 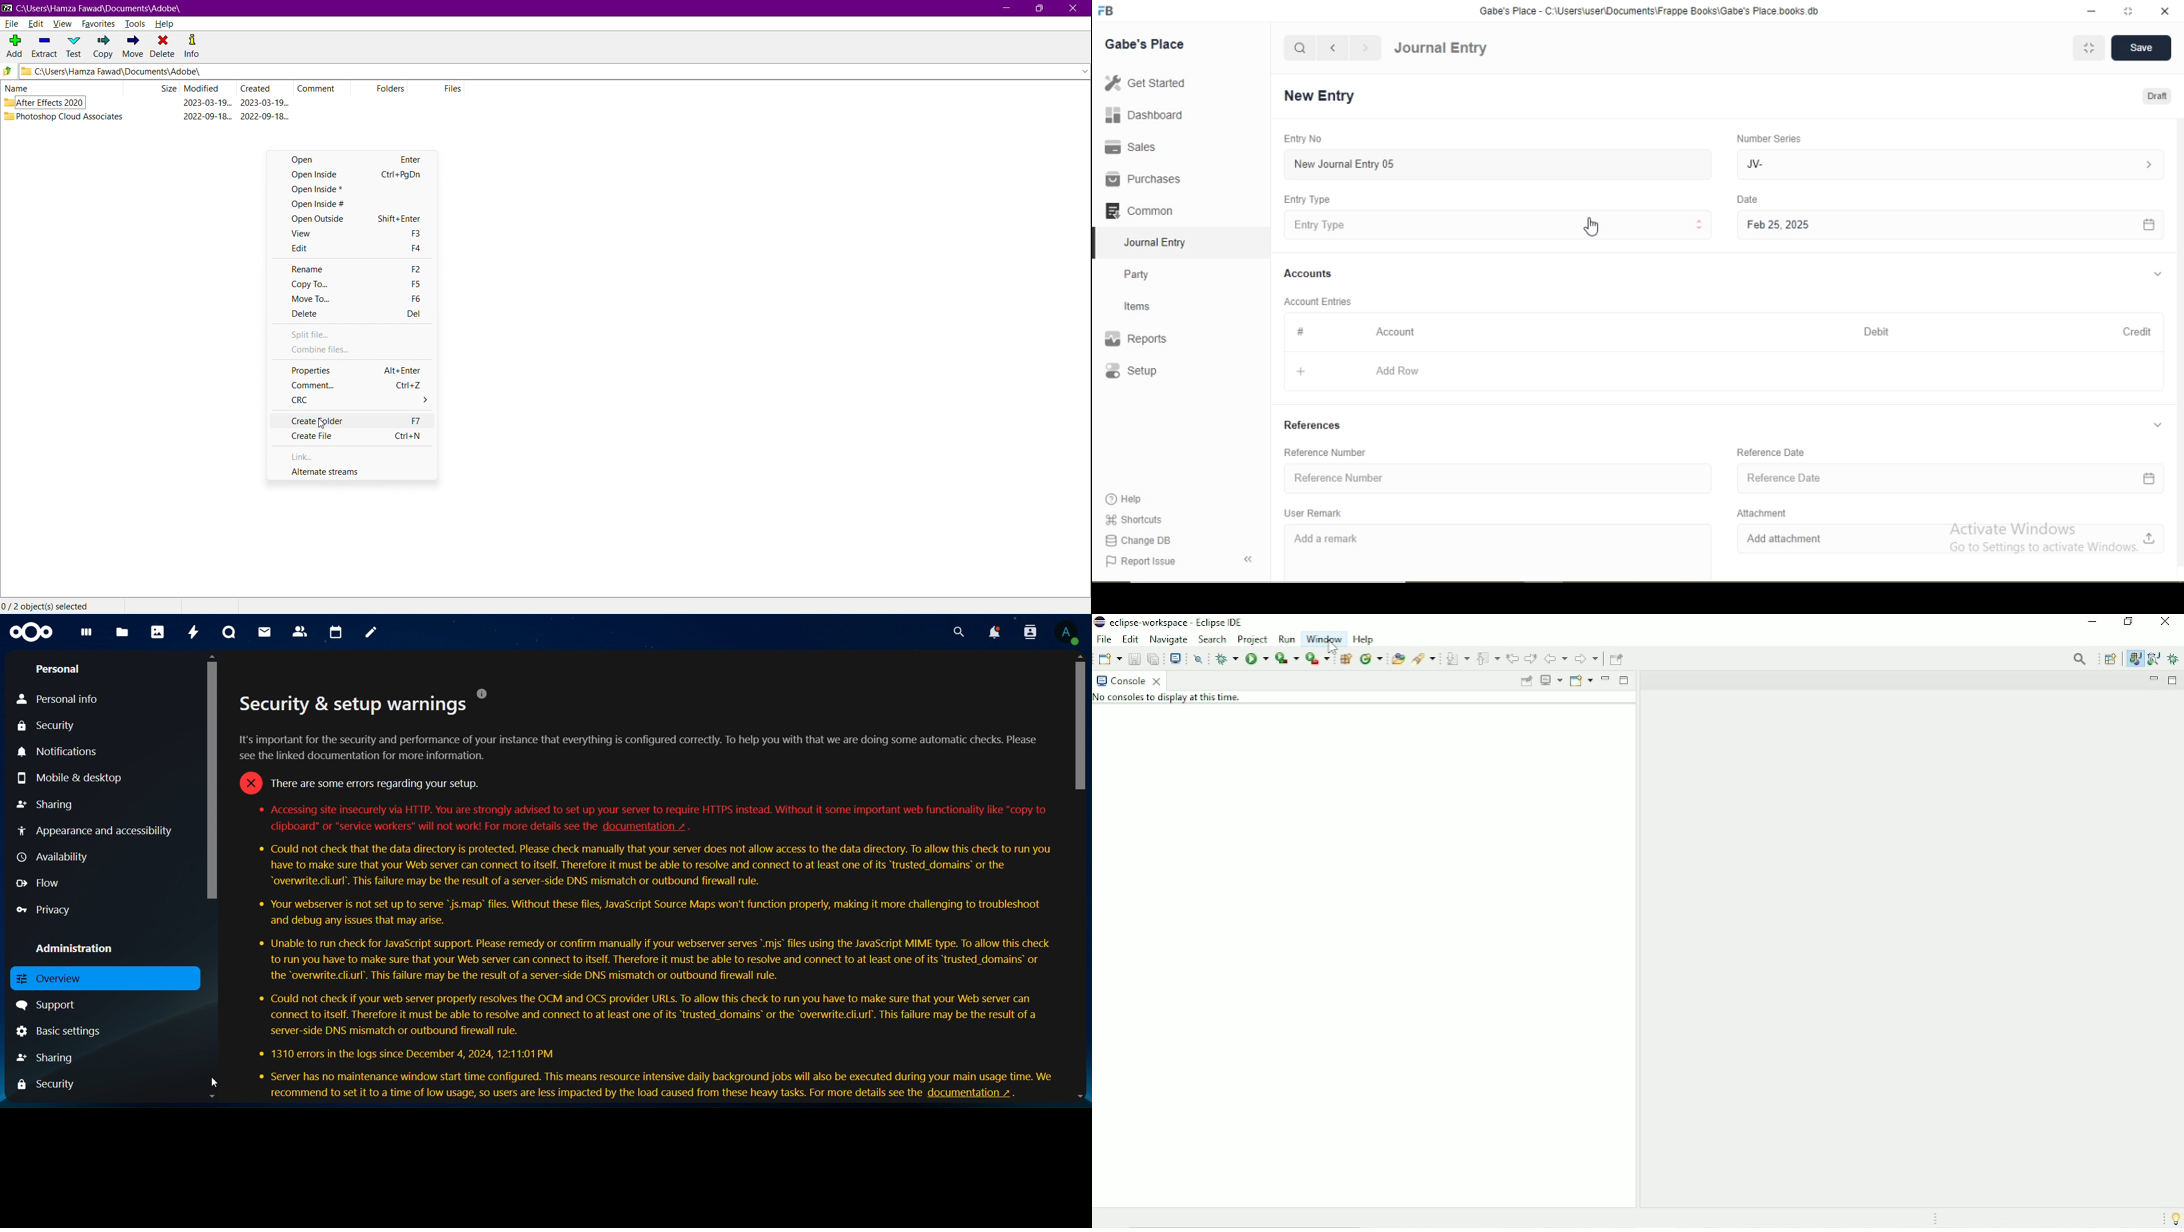 I want to click on Folders, so click(x=384, y=89).